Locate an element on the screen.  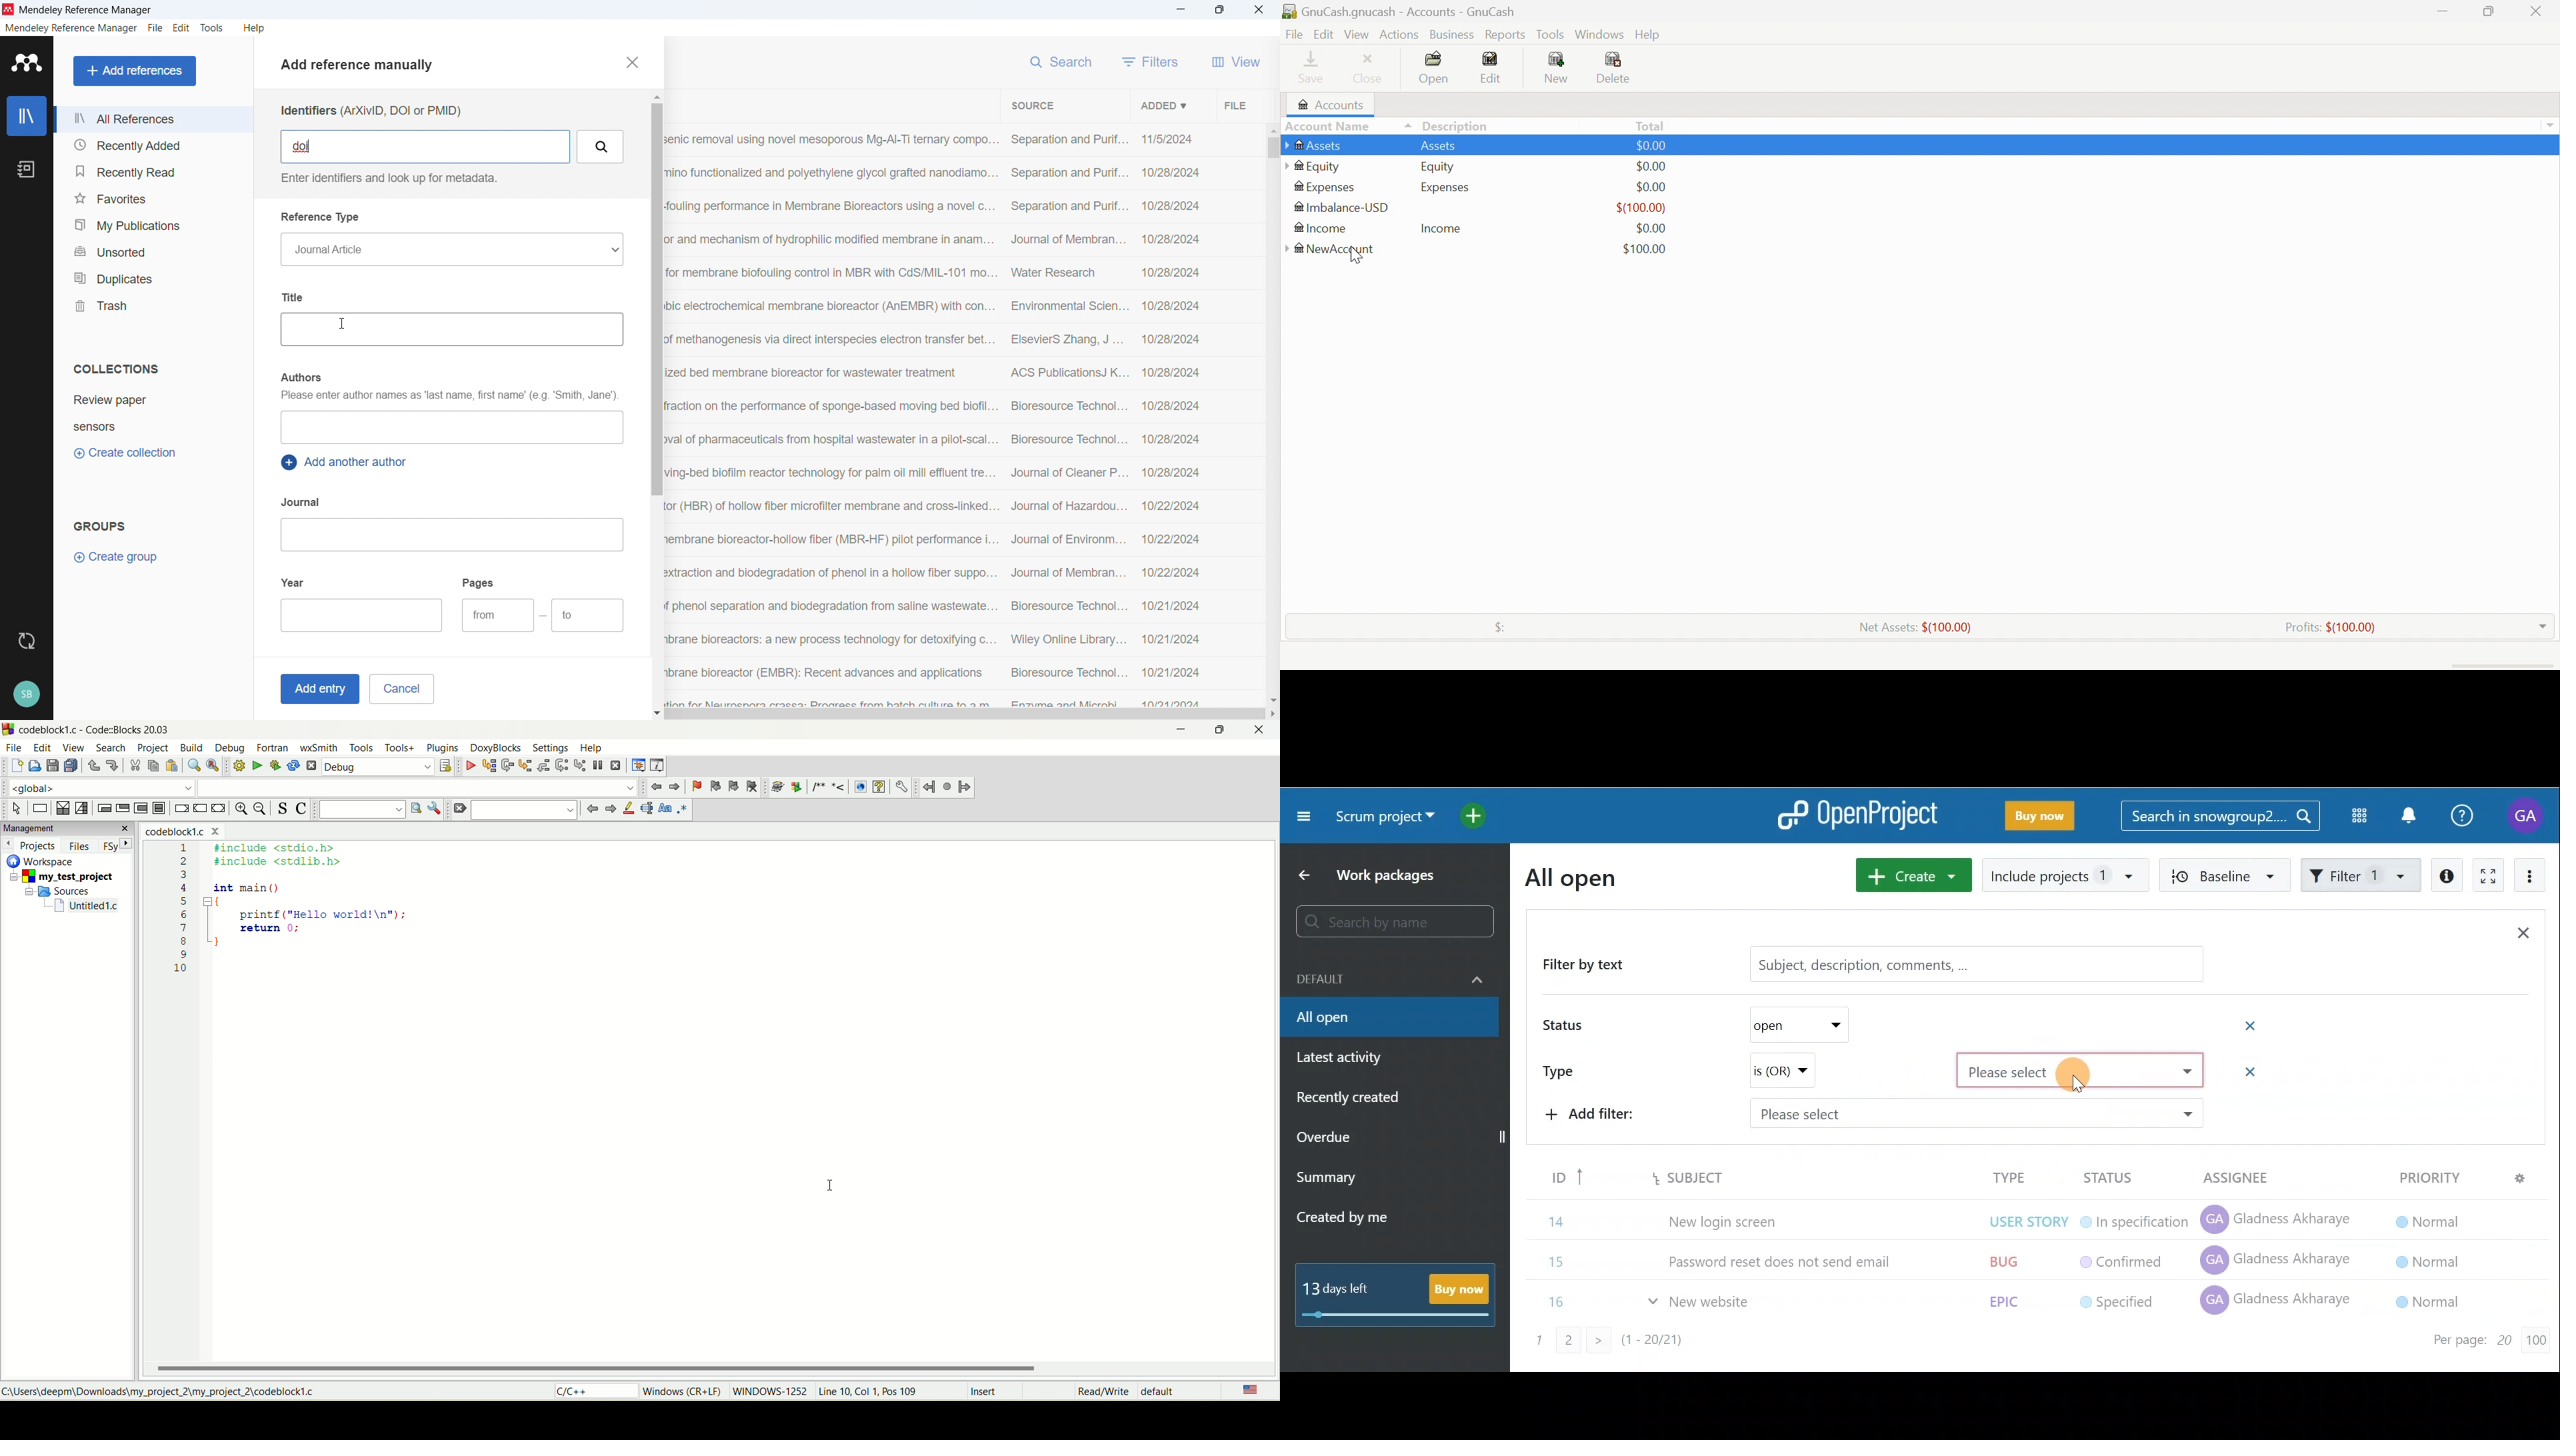
Modules is located at coordinates (2353, 816).